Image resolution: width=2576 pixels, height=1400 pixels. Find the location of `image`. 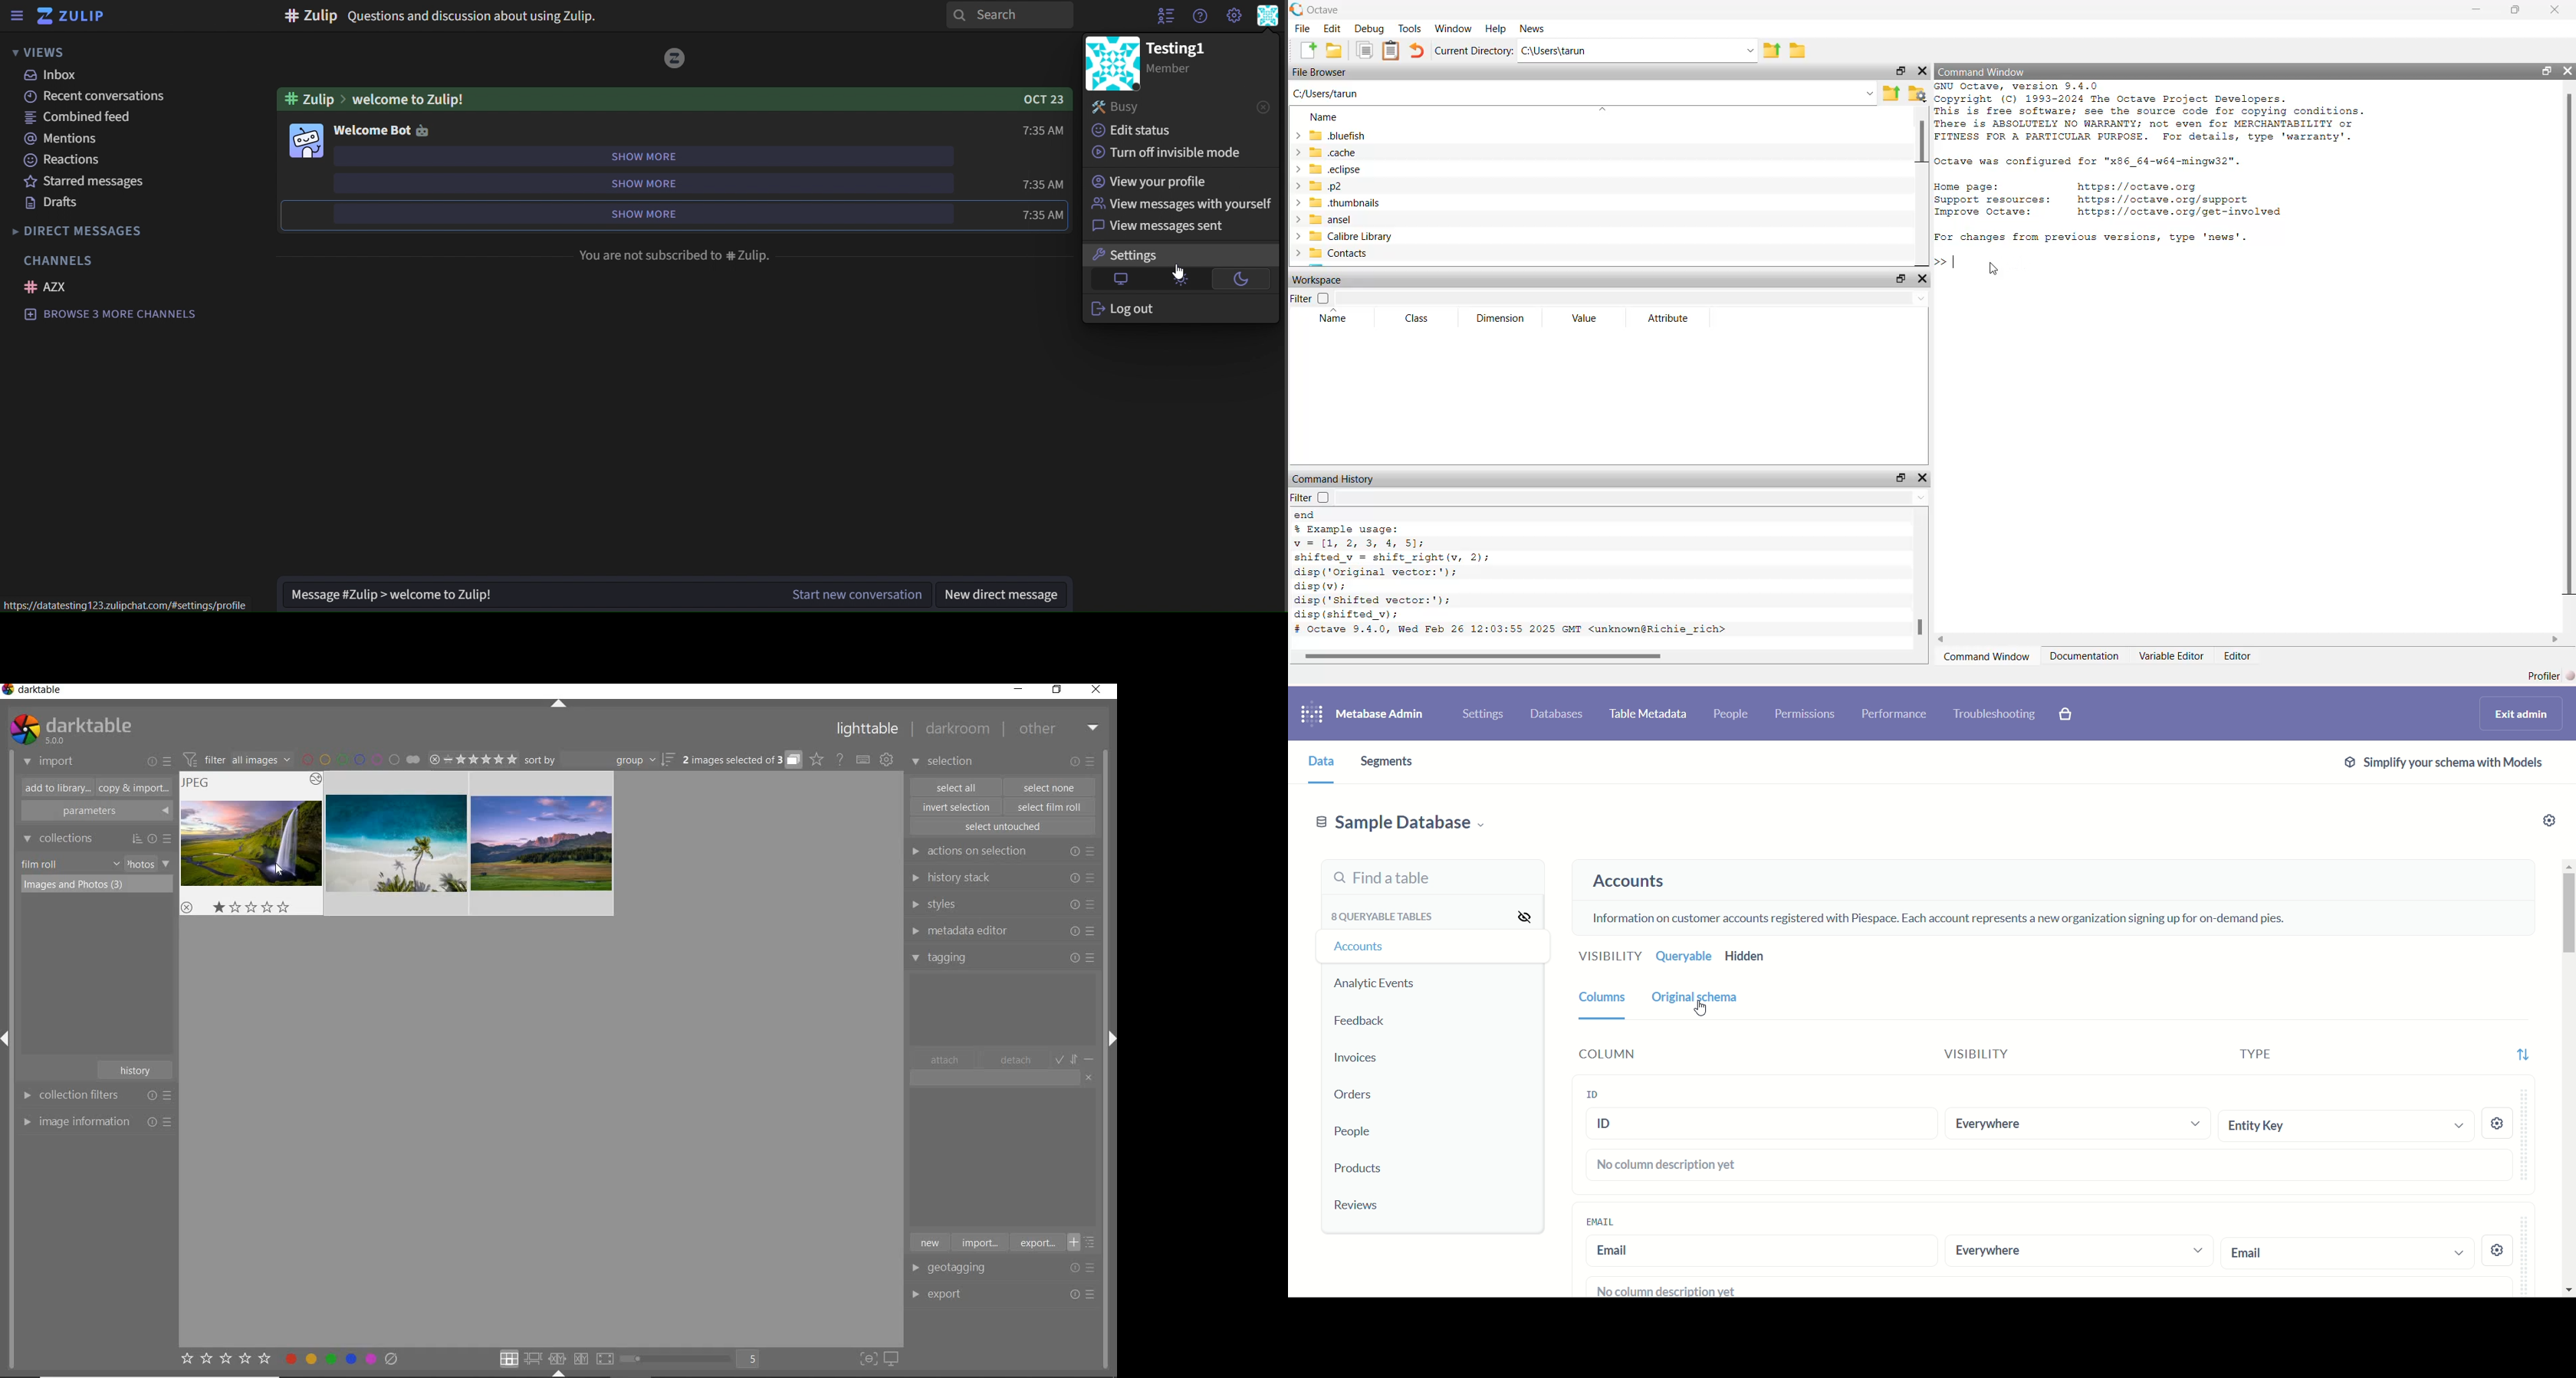

image is located at coordinates (1111, 63).